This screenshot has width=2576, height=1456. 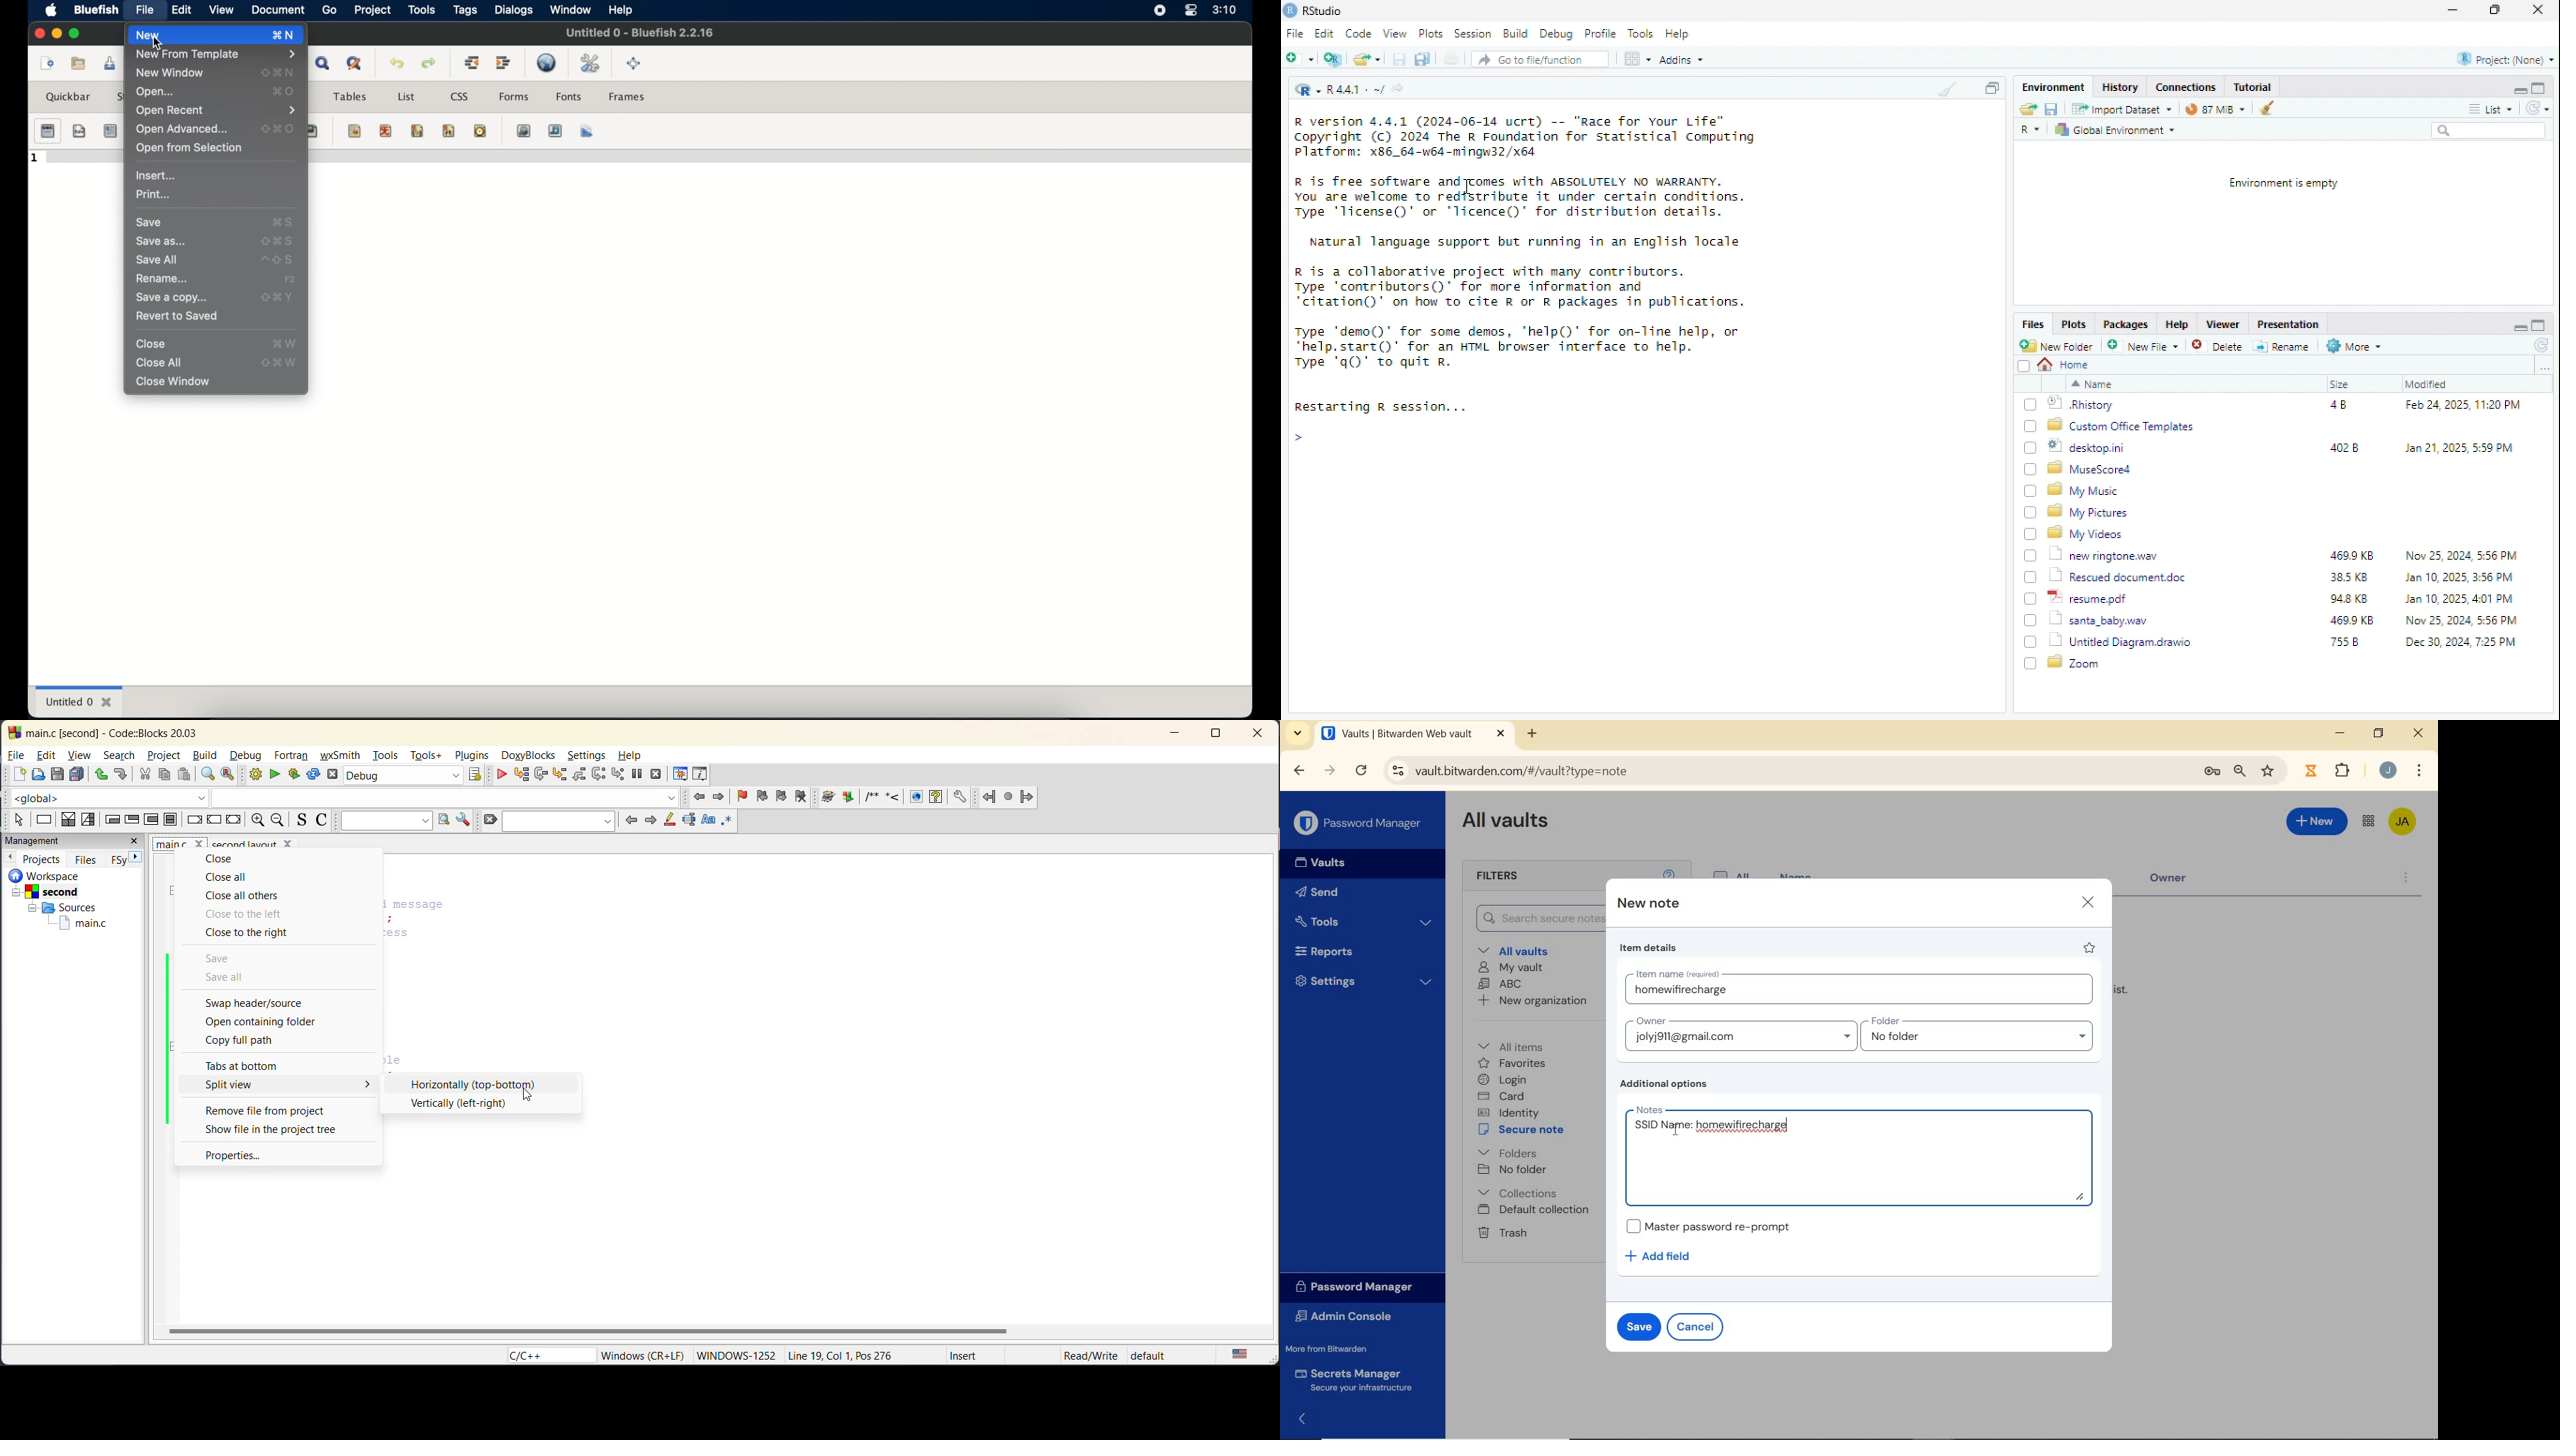 What do you see at coordinates (1395, 34) in the screenshot?
I see `View` at bounding box center [1395, 34].